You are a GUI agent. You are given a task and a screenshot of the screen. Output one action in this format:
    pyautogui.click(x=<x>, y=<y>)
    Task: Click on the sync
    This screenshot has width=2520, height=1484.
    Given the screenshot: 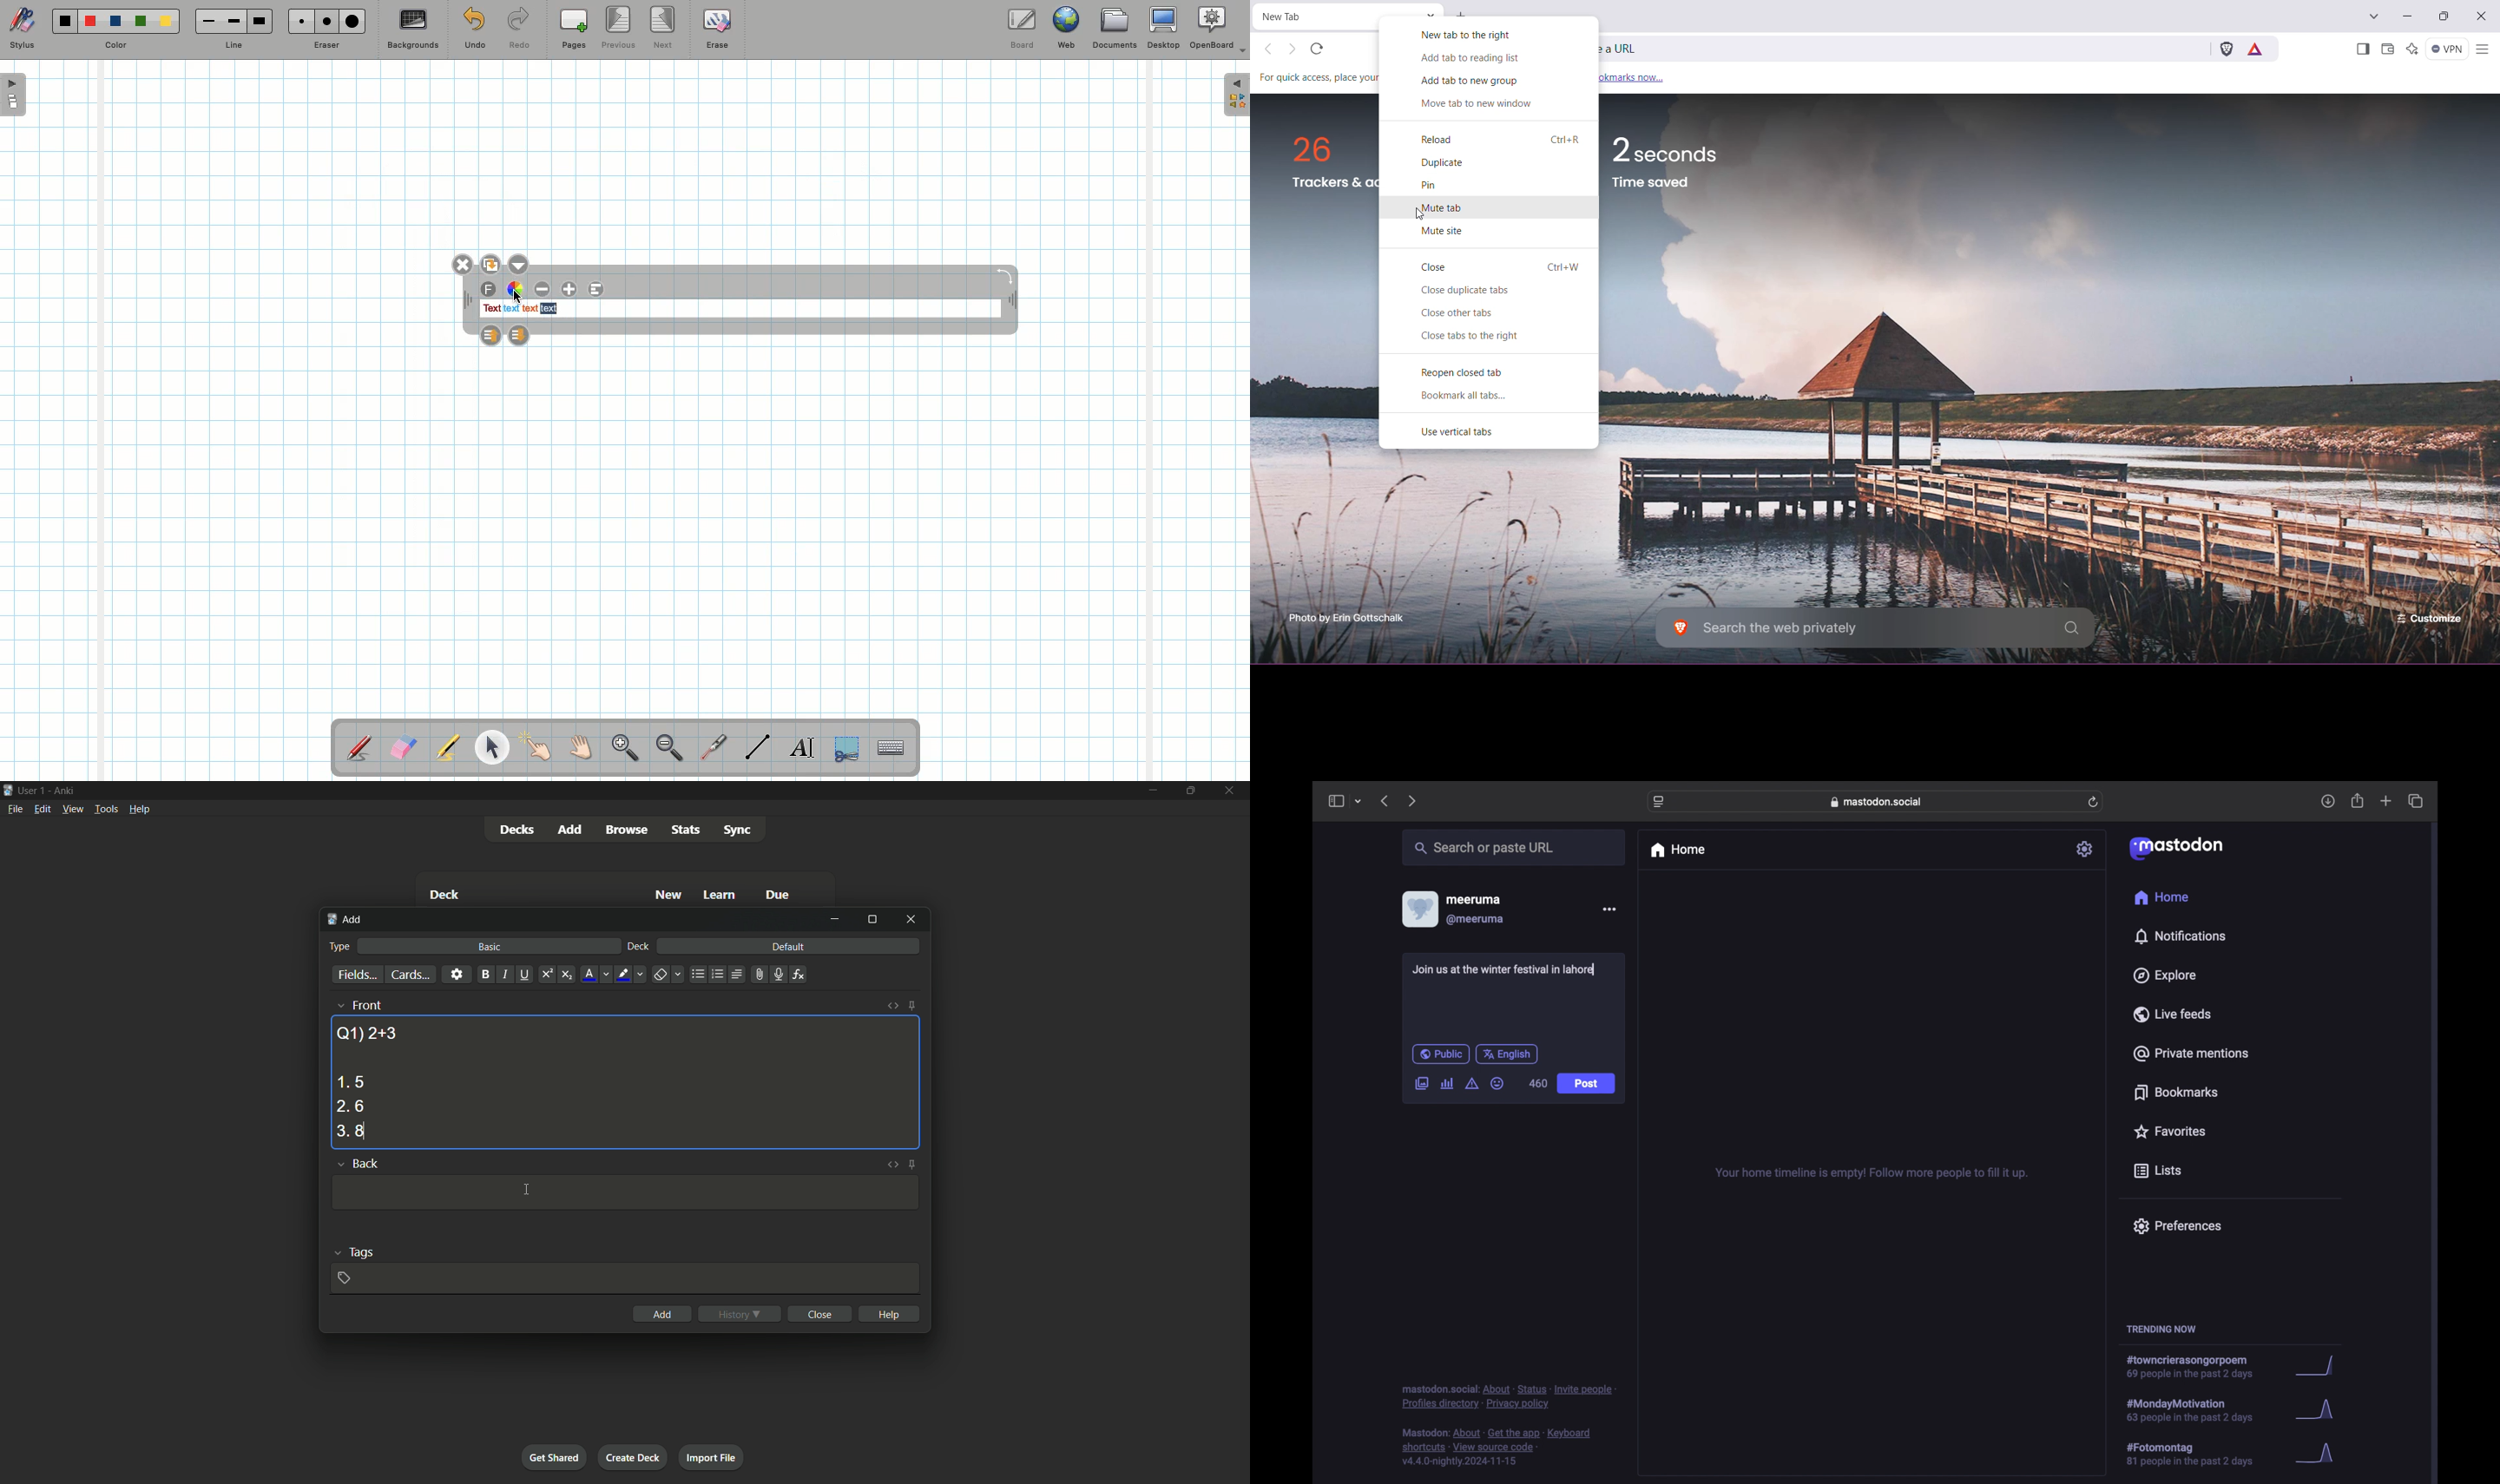 What is the action you would take?
    pyautogui.click(x=738, y=831)
    